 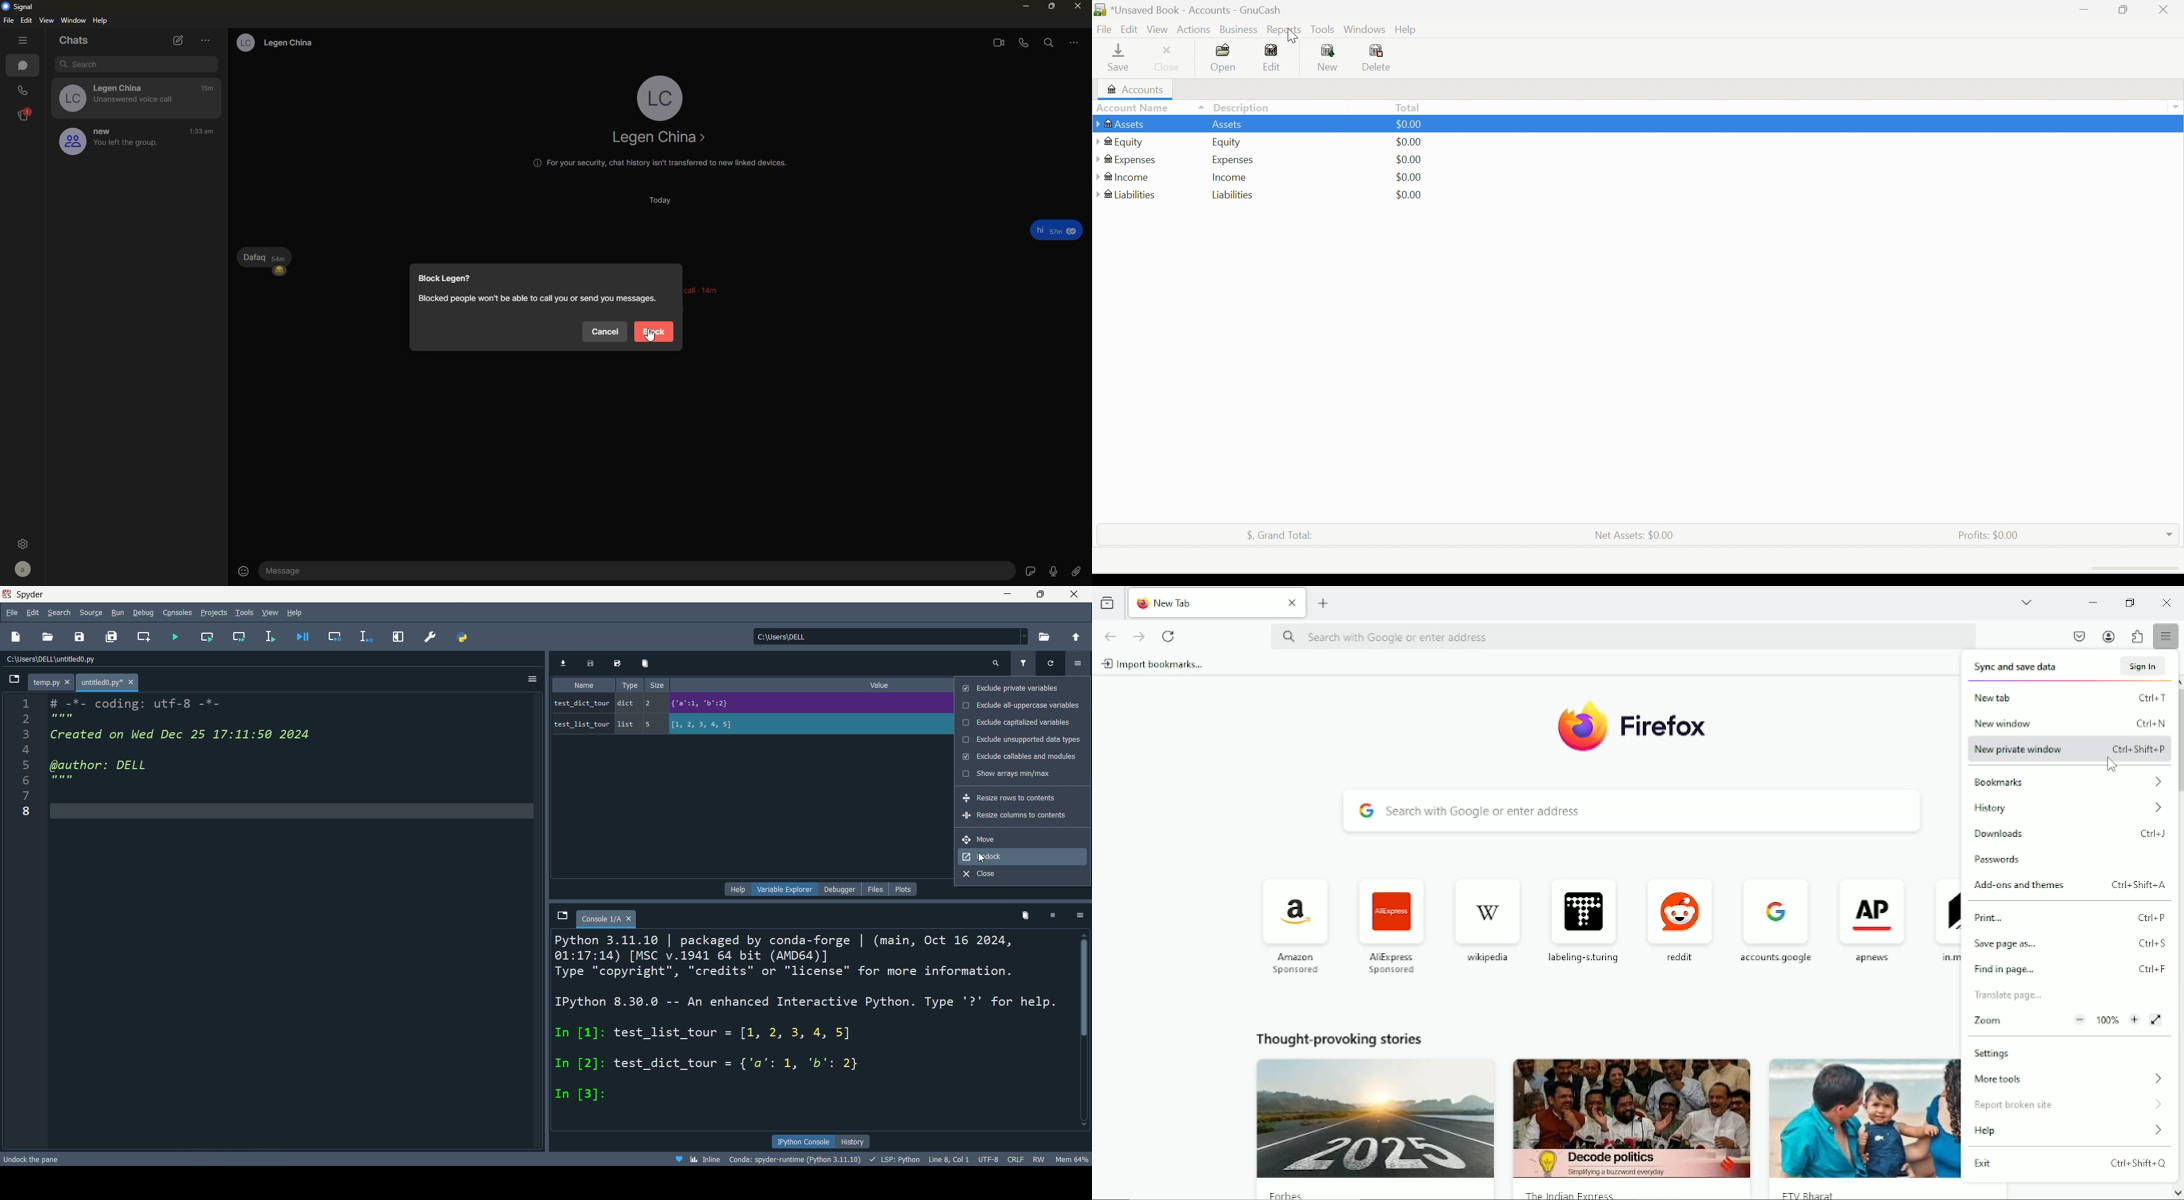 I want to click on history, so click(x=854, y=1141).